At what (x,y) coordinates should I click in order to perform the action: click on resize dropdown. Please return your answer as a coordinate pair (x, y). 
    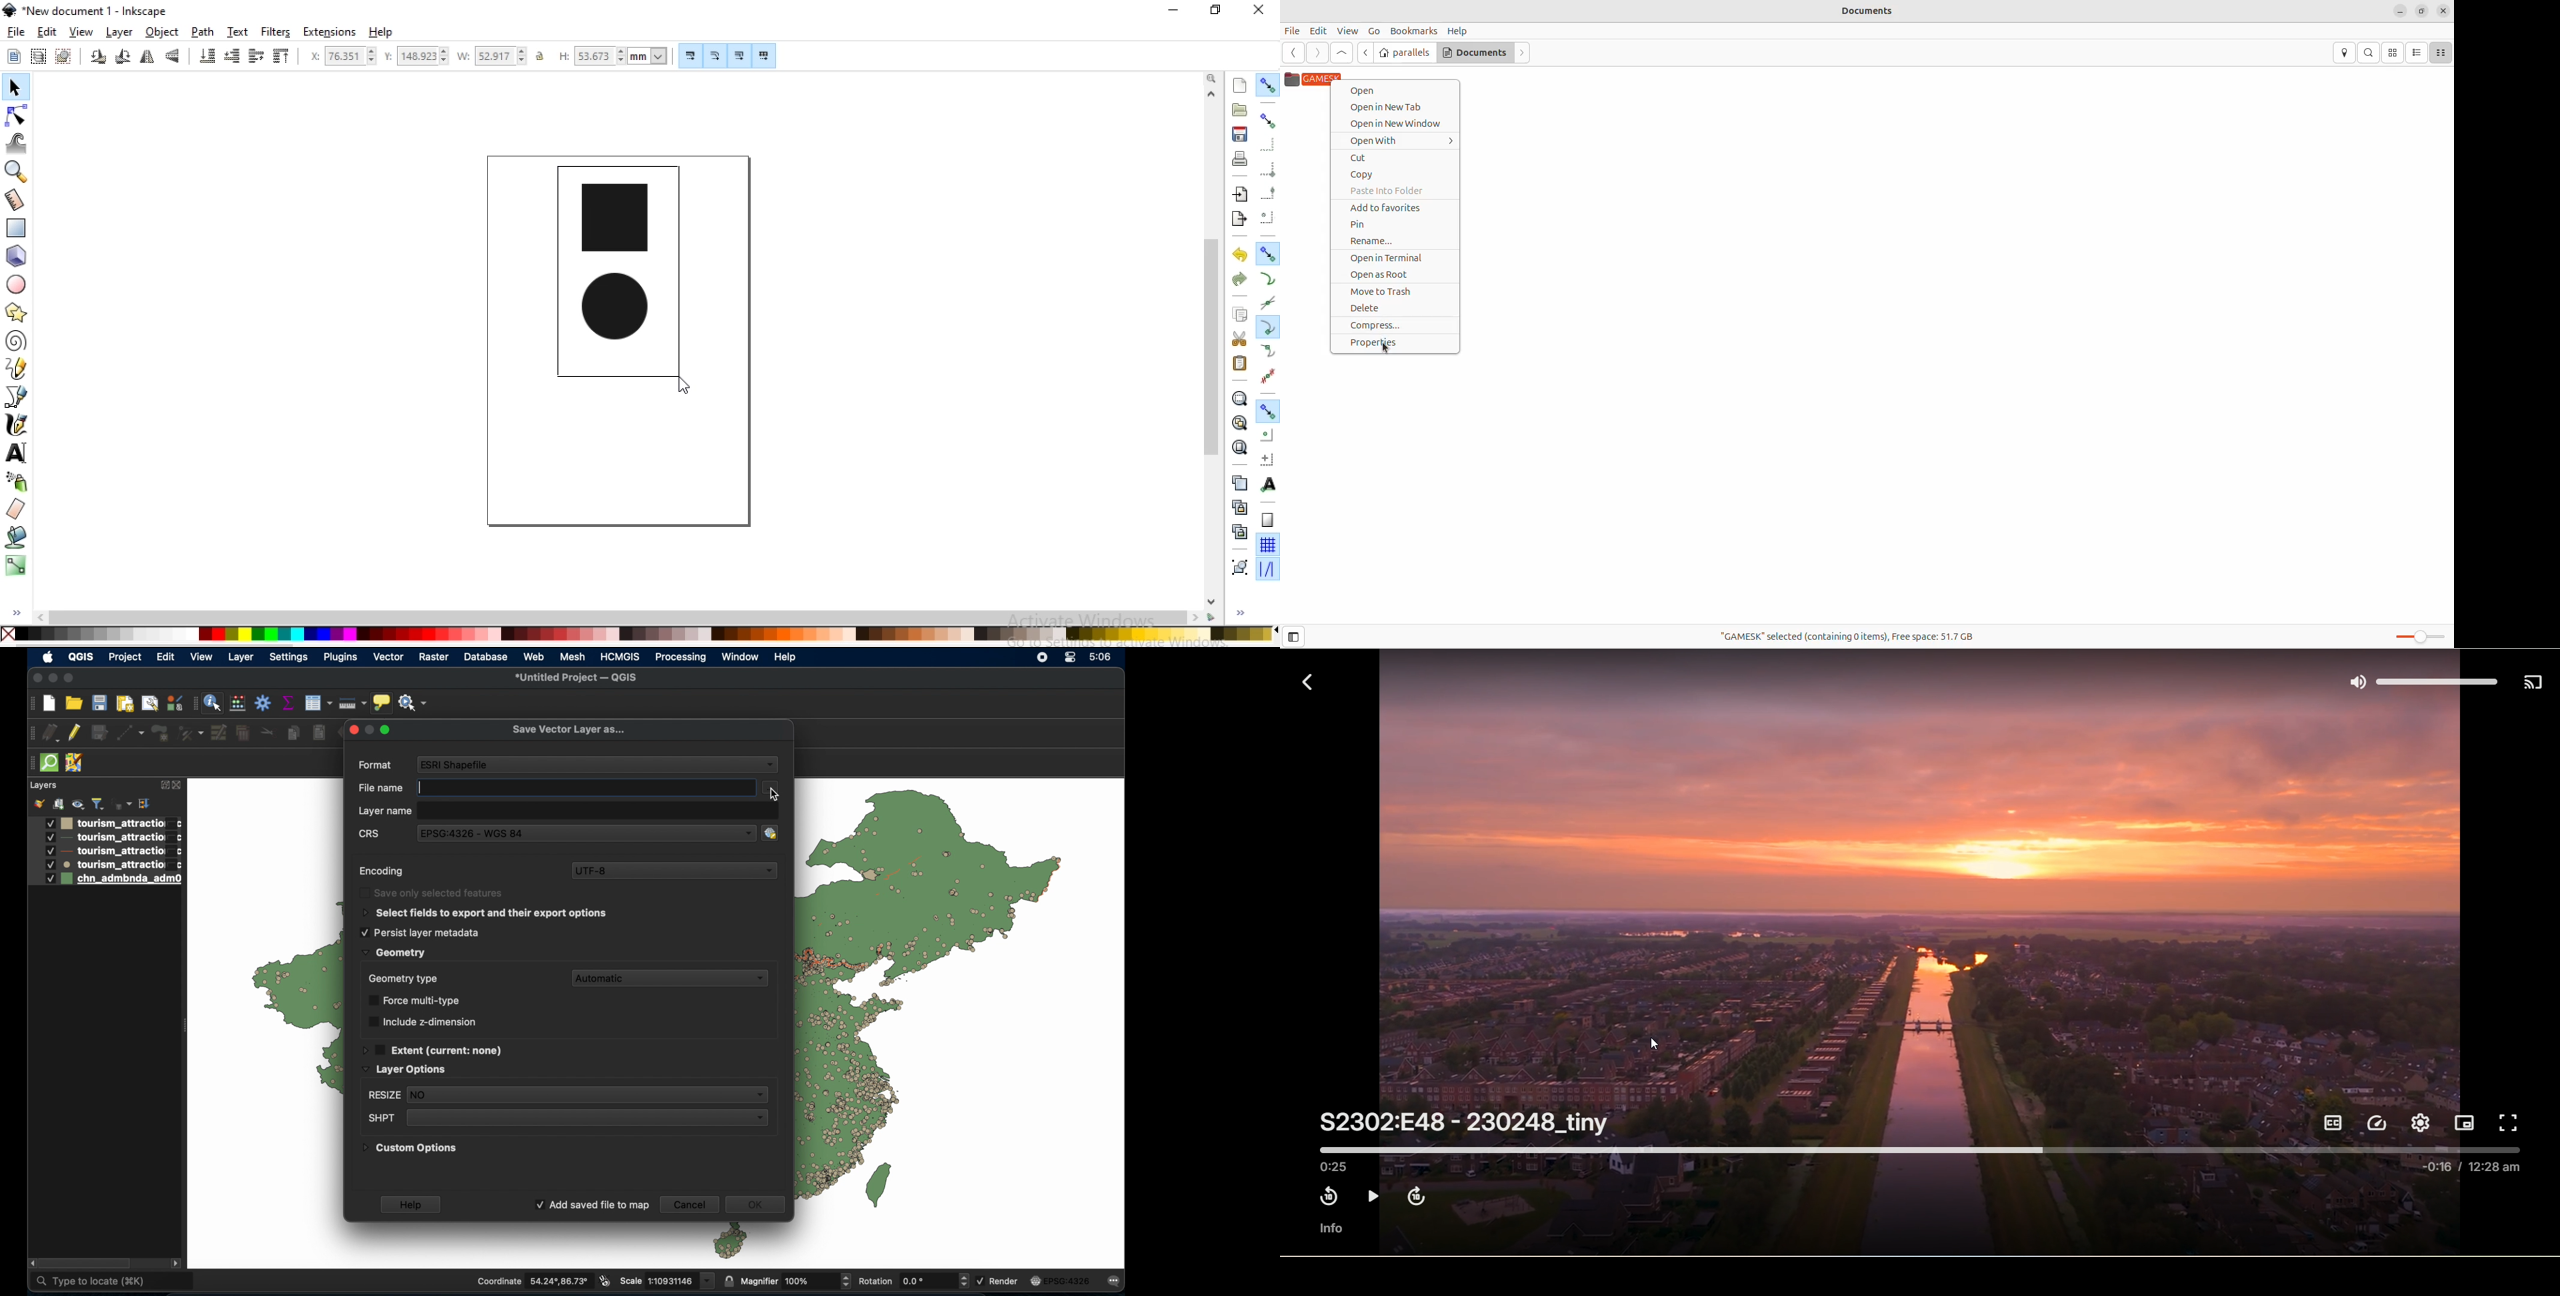
    Looking at the image, I should click on (566, 1096).